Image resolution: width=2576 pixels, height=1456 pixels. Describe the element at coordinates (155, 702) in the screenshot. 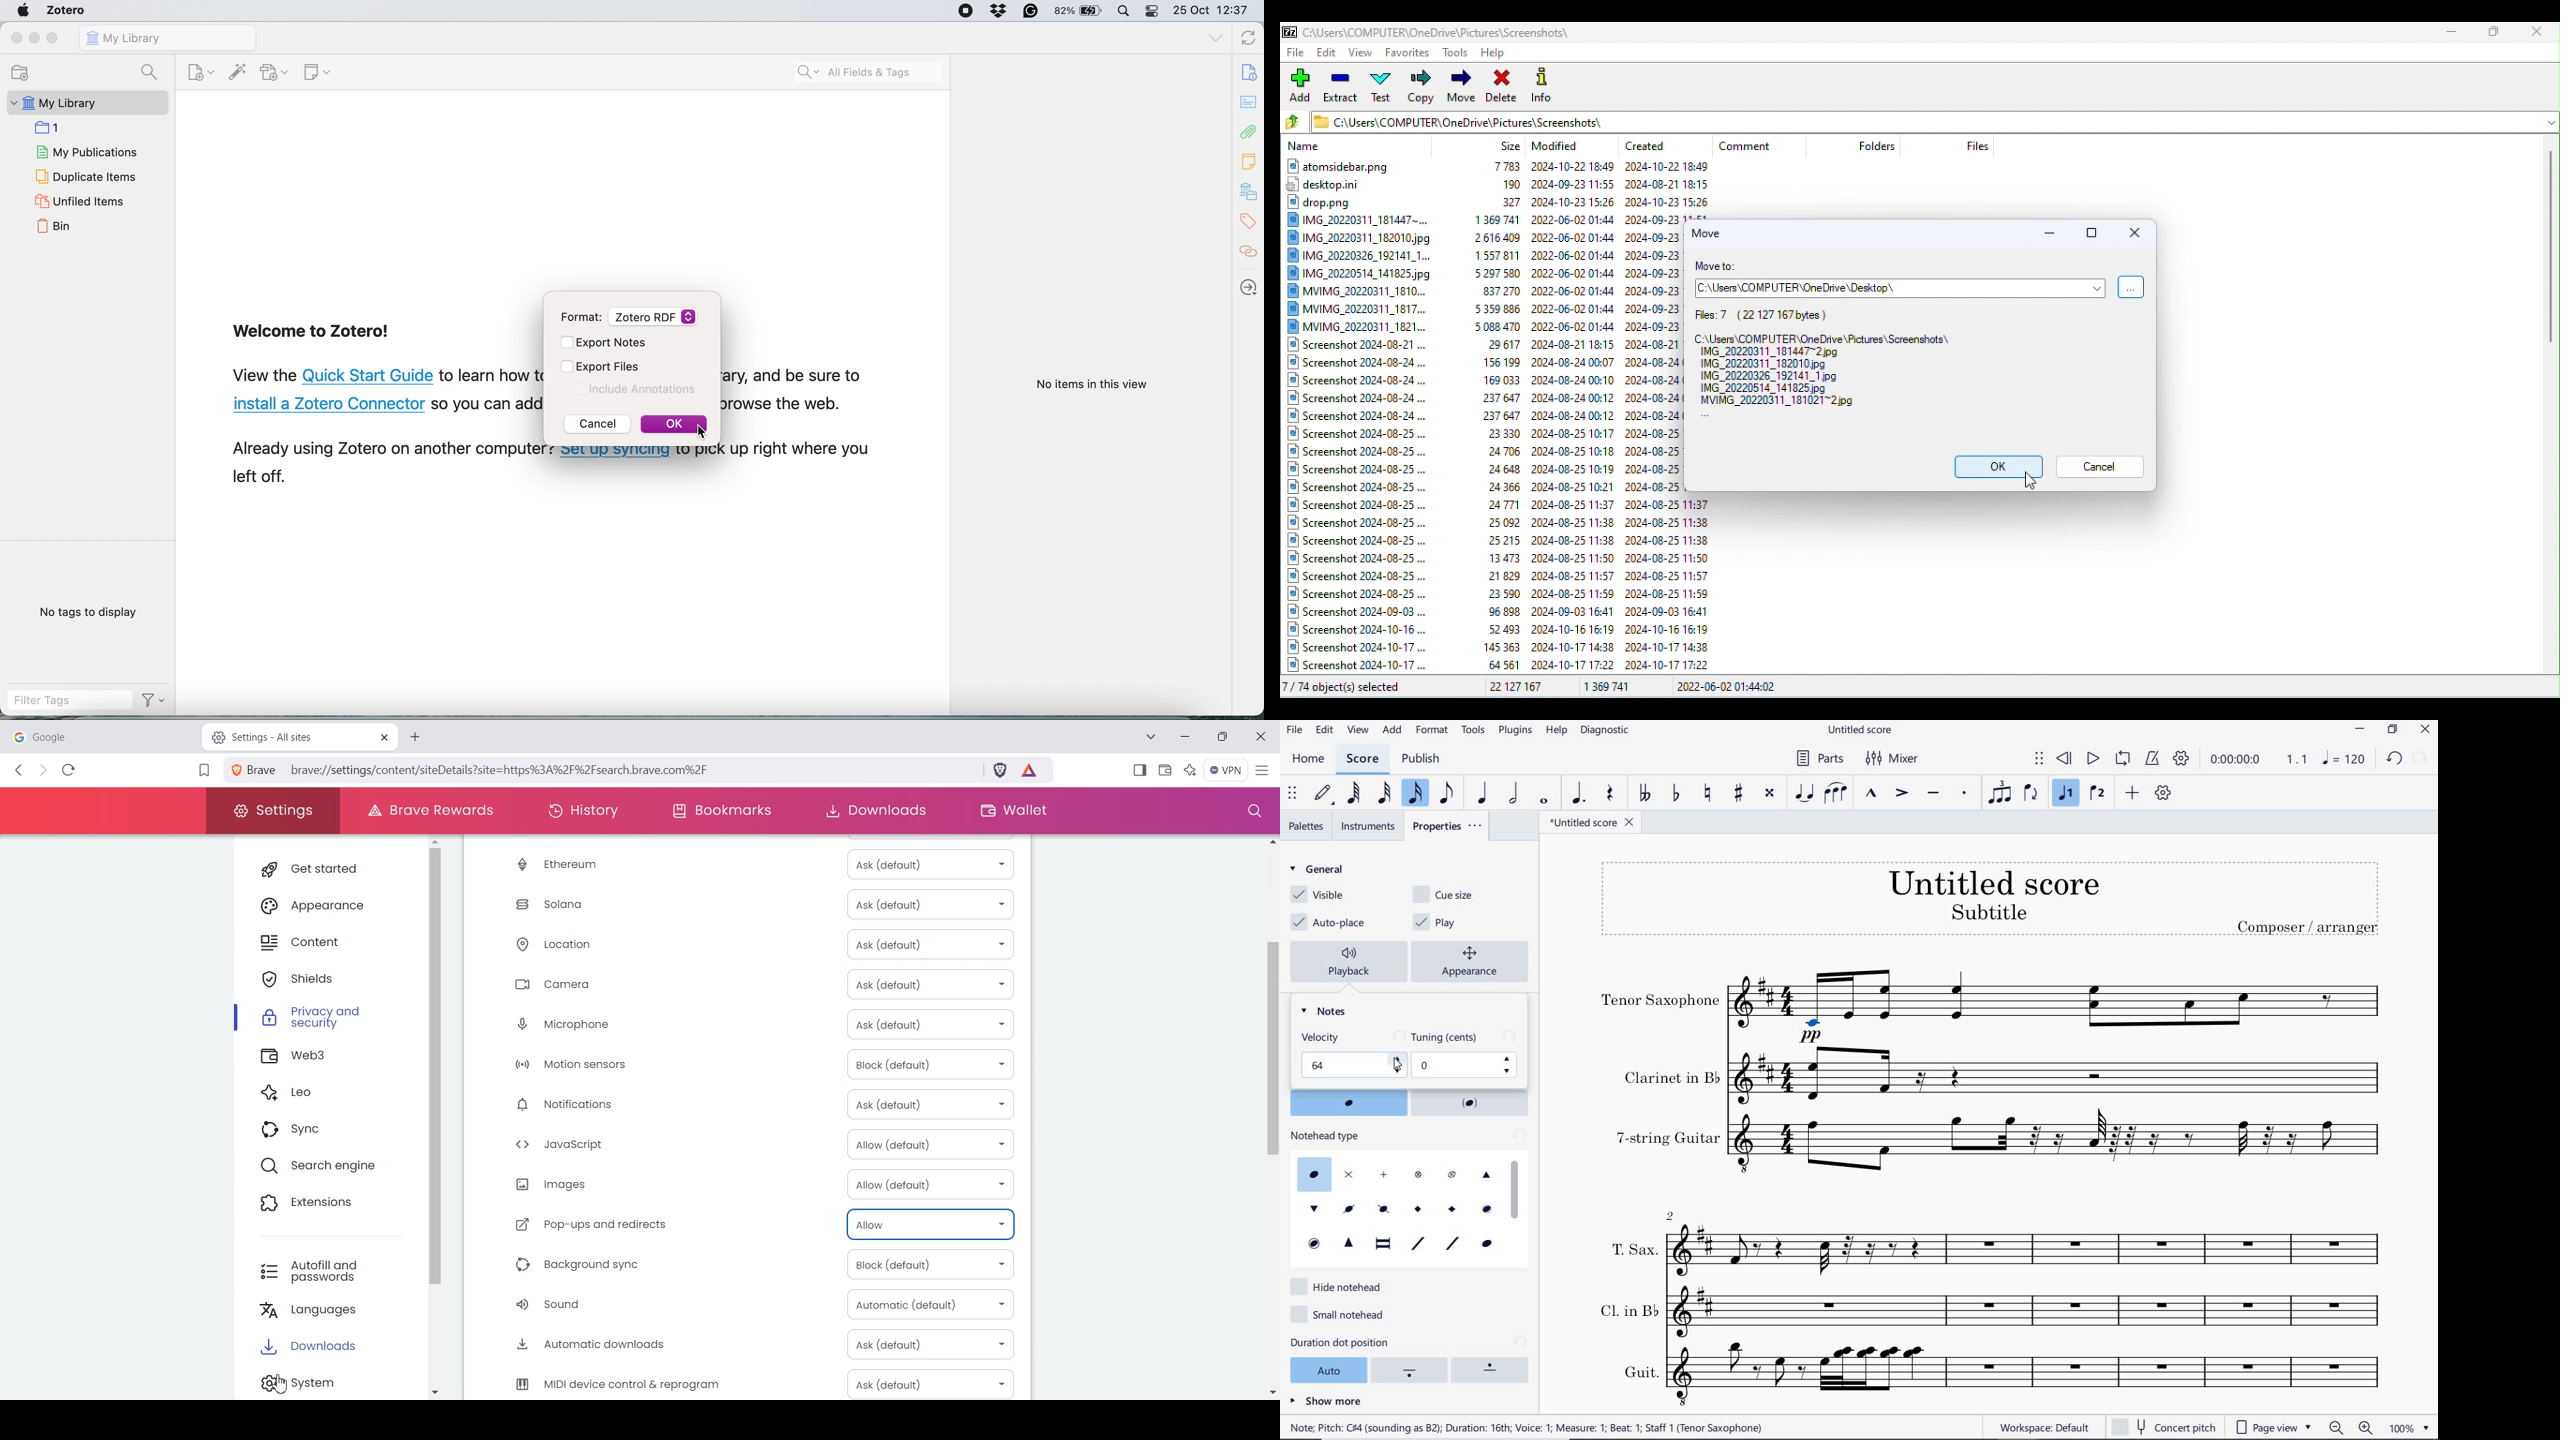

I see `Filter Options` at that location.